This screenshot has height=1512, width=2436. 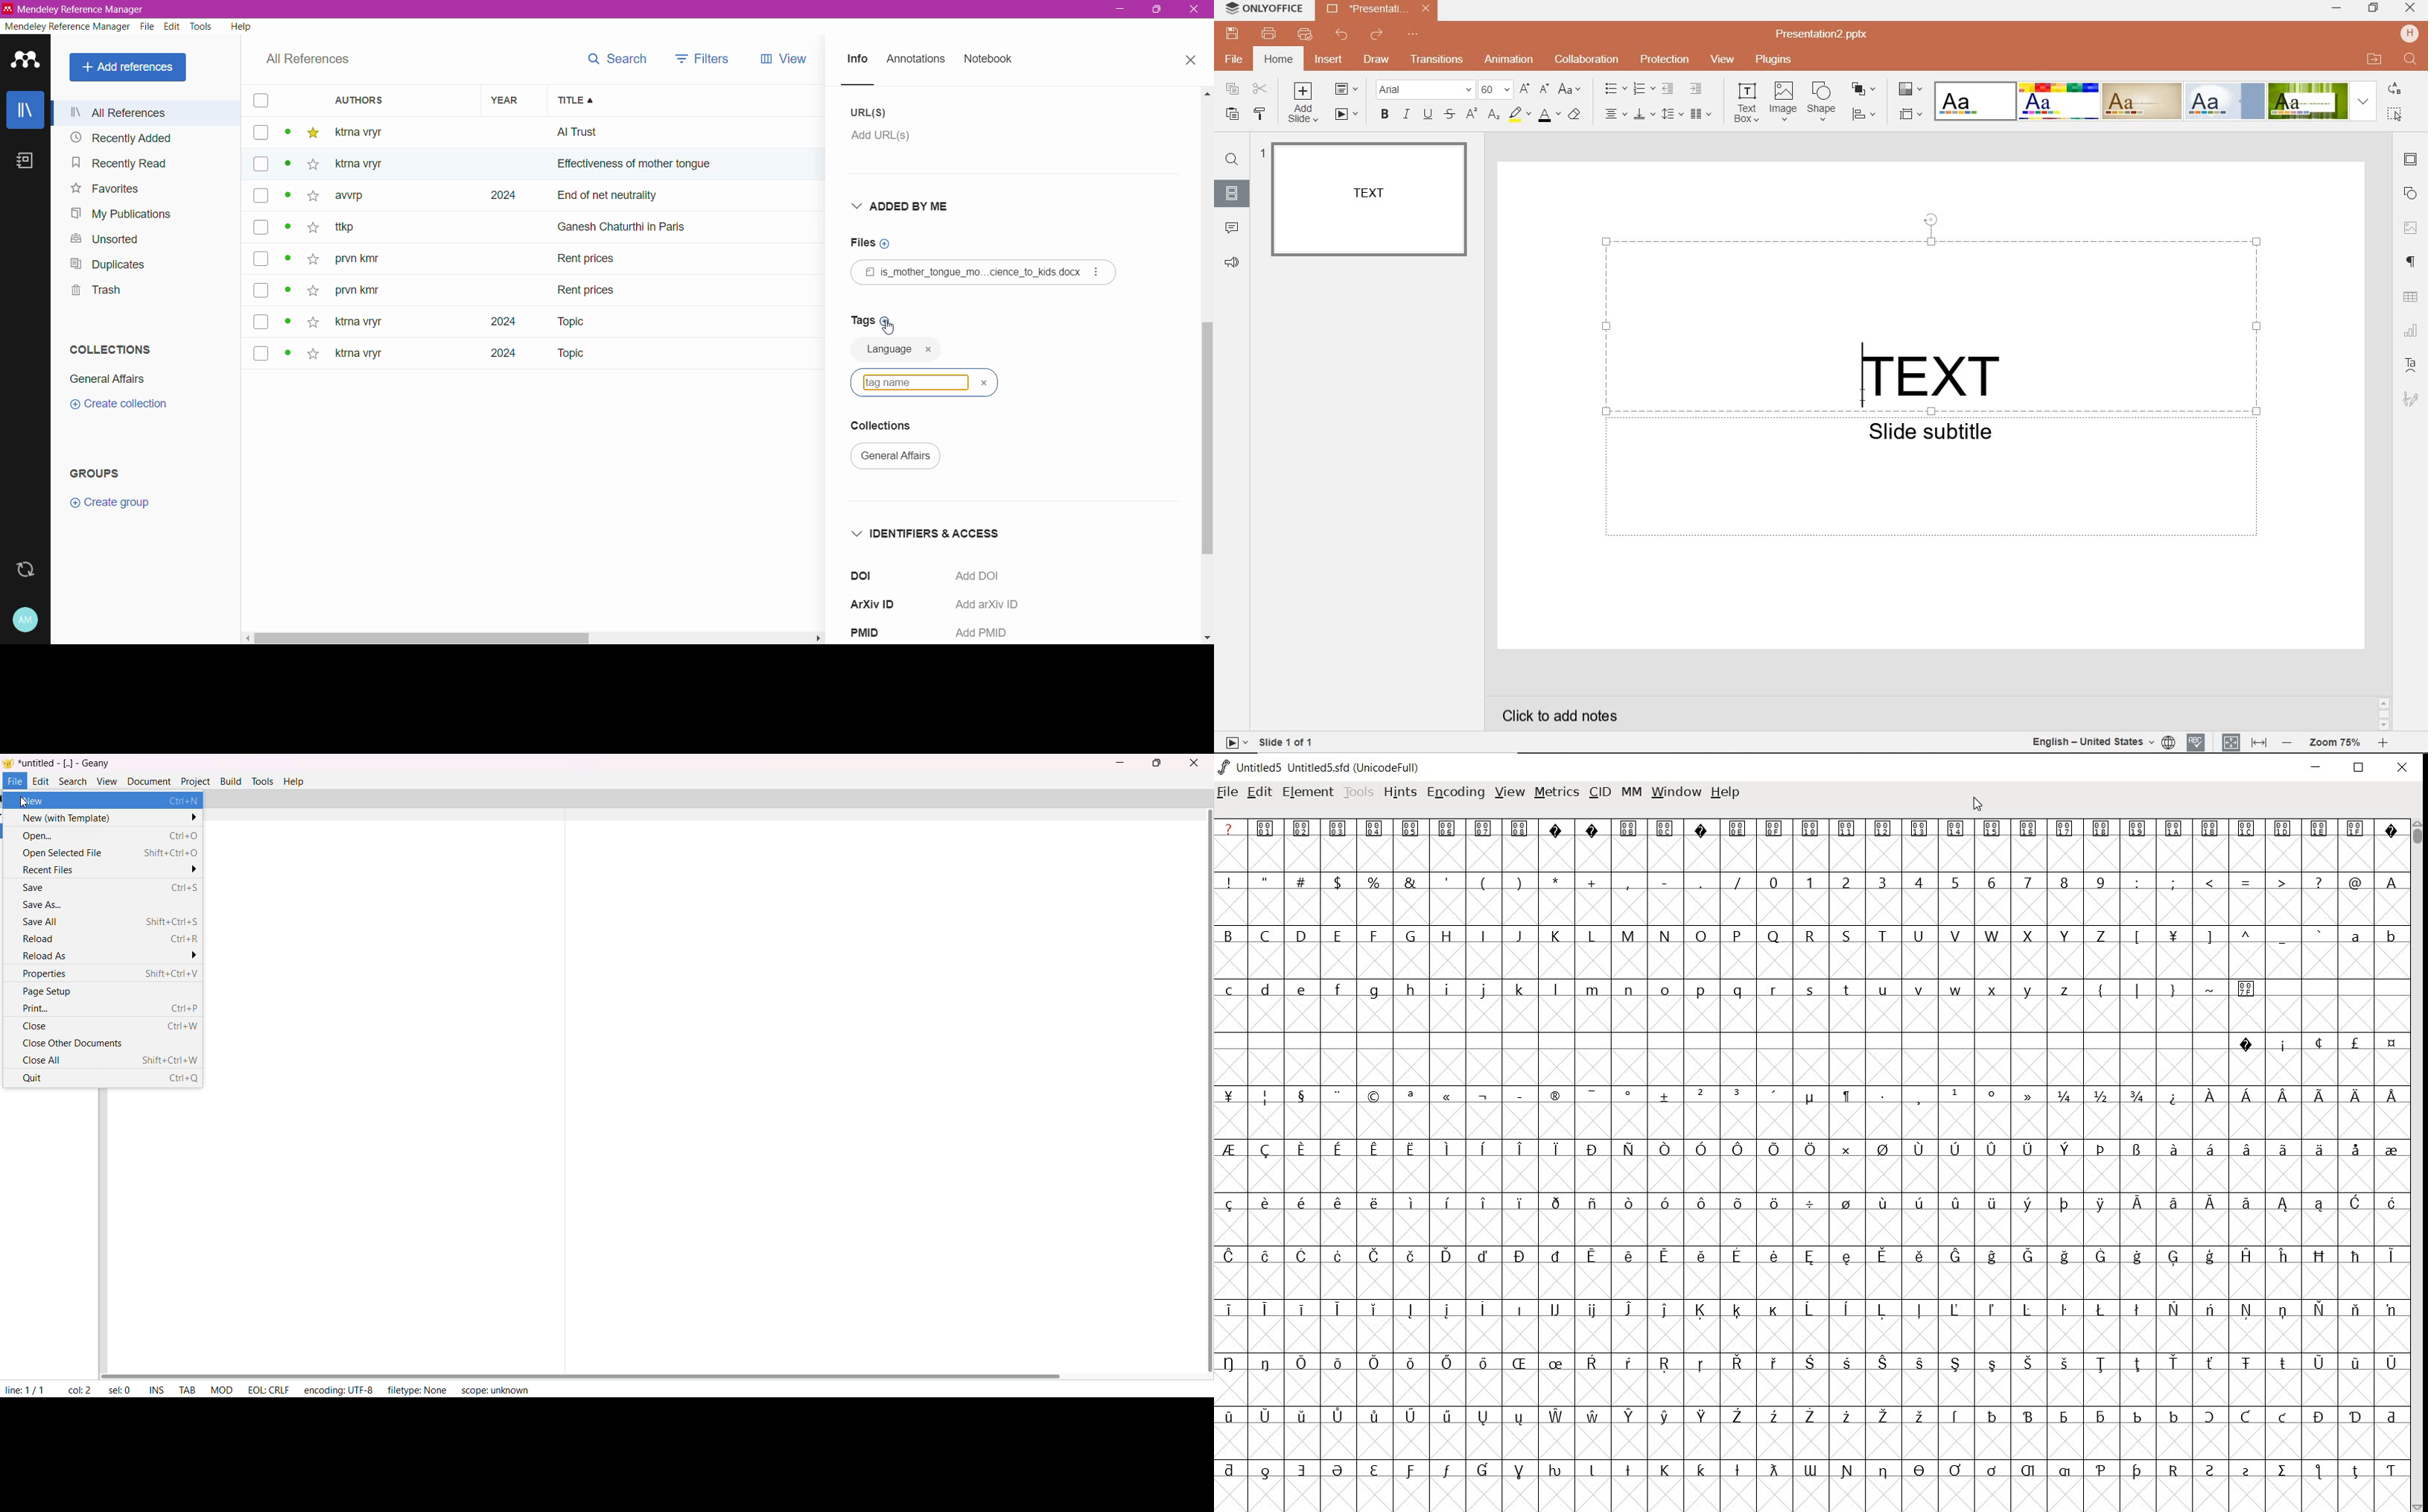 I want to click on star, so click(x=310, y=230).